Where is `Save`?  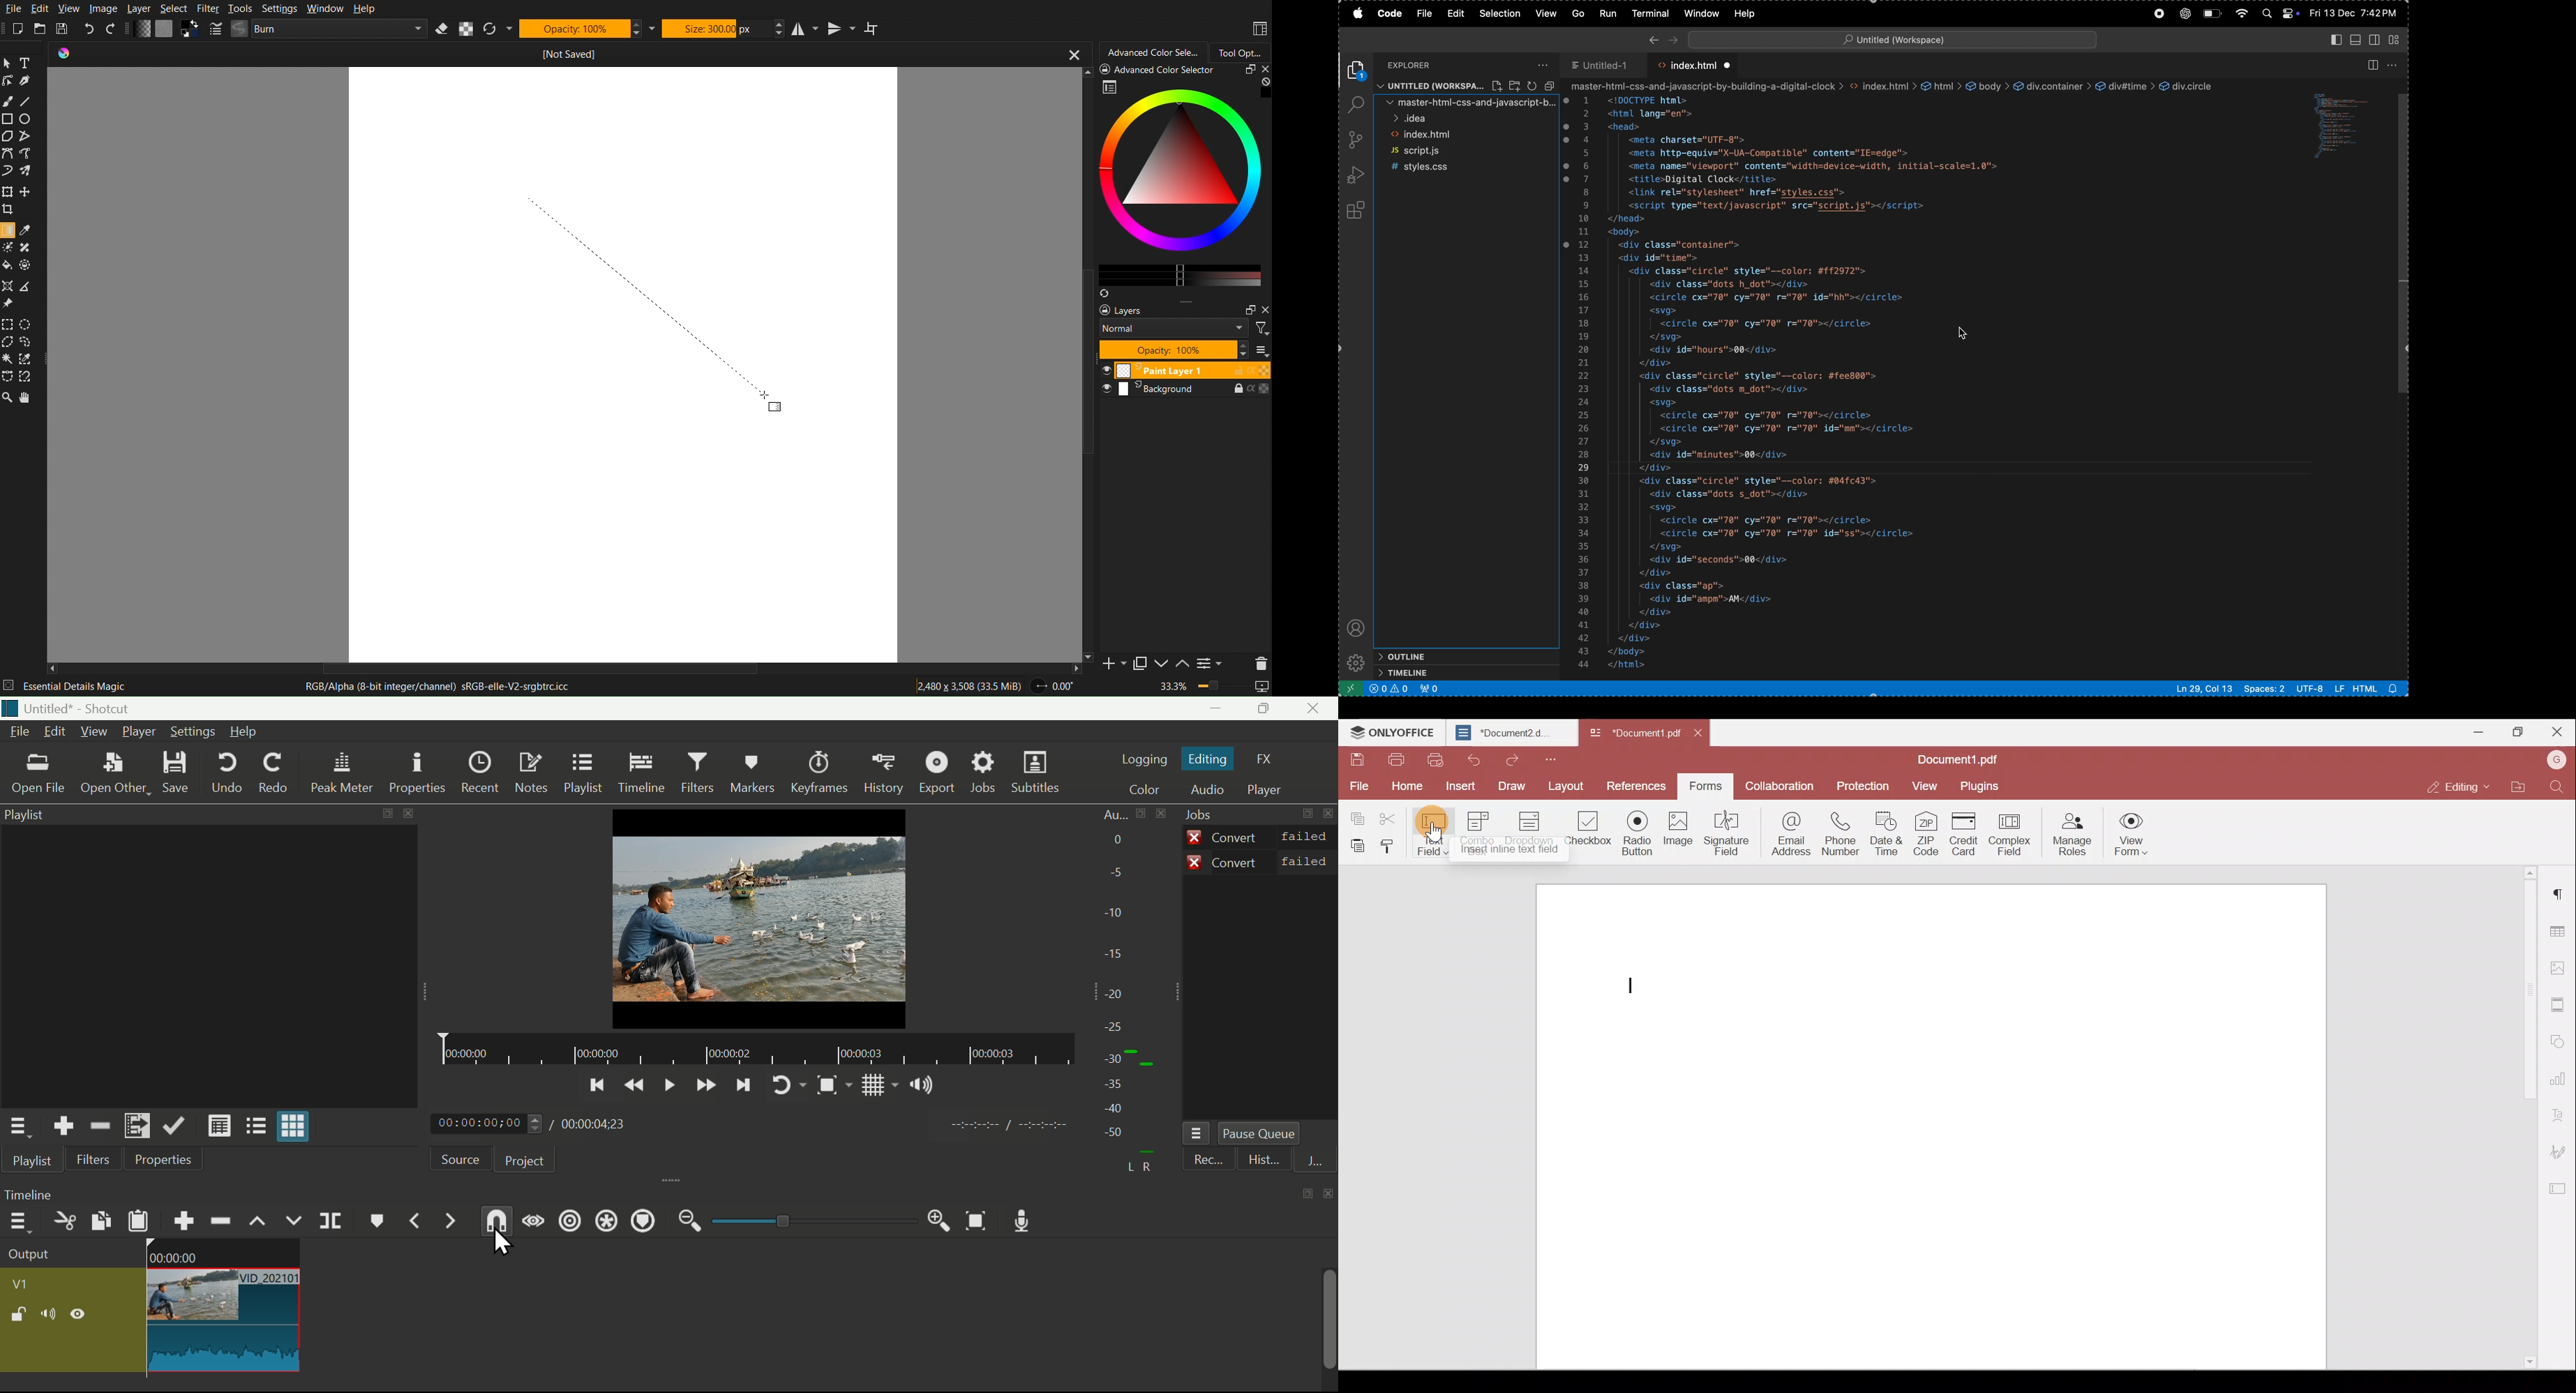 Save is located at coordinates (65, 30).